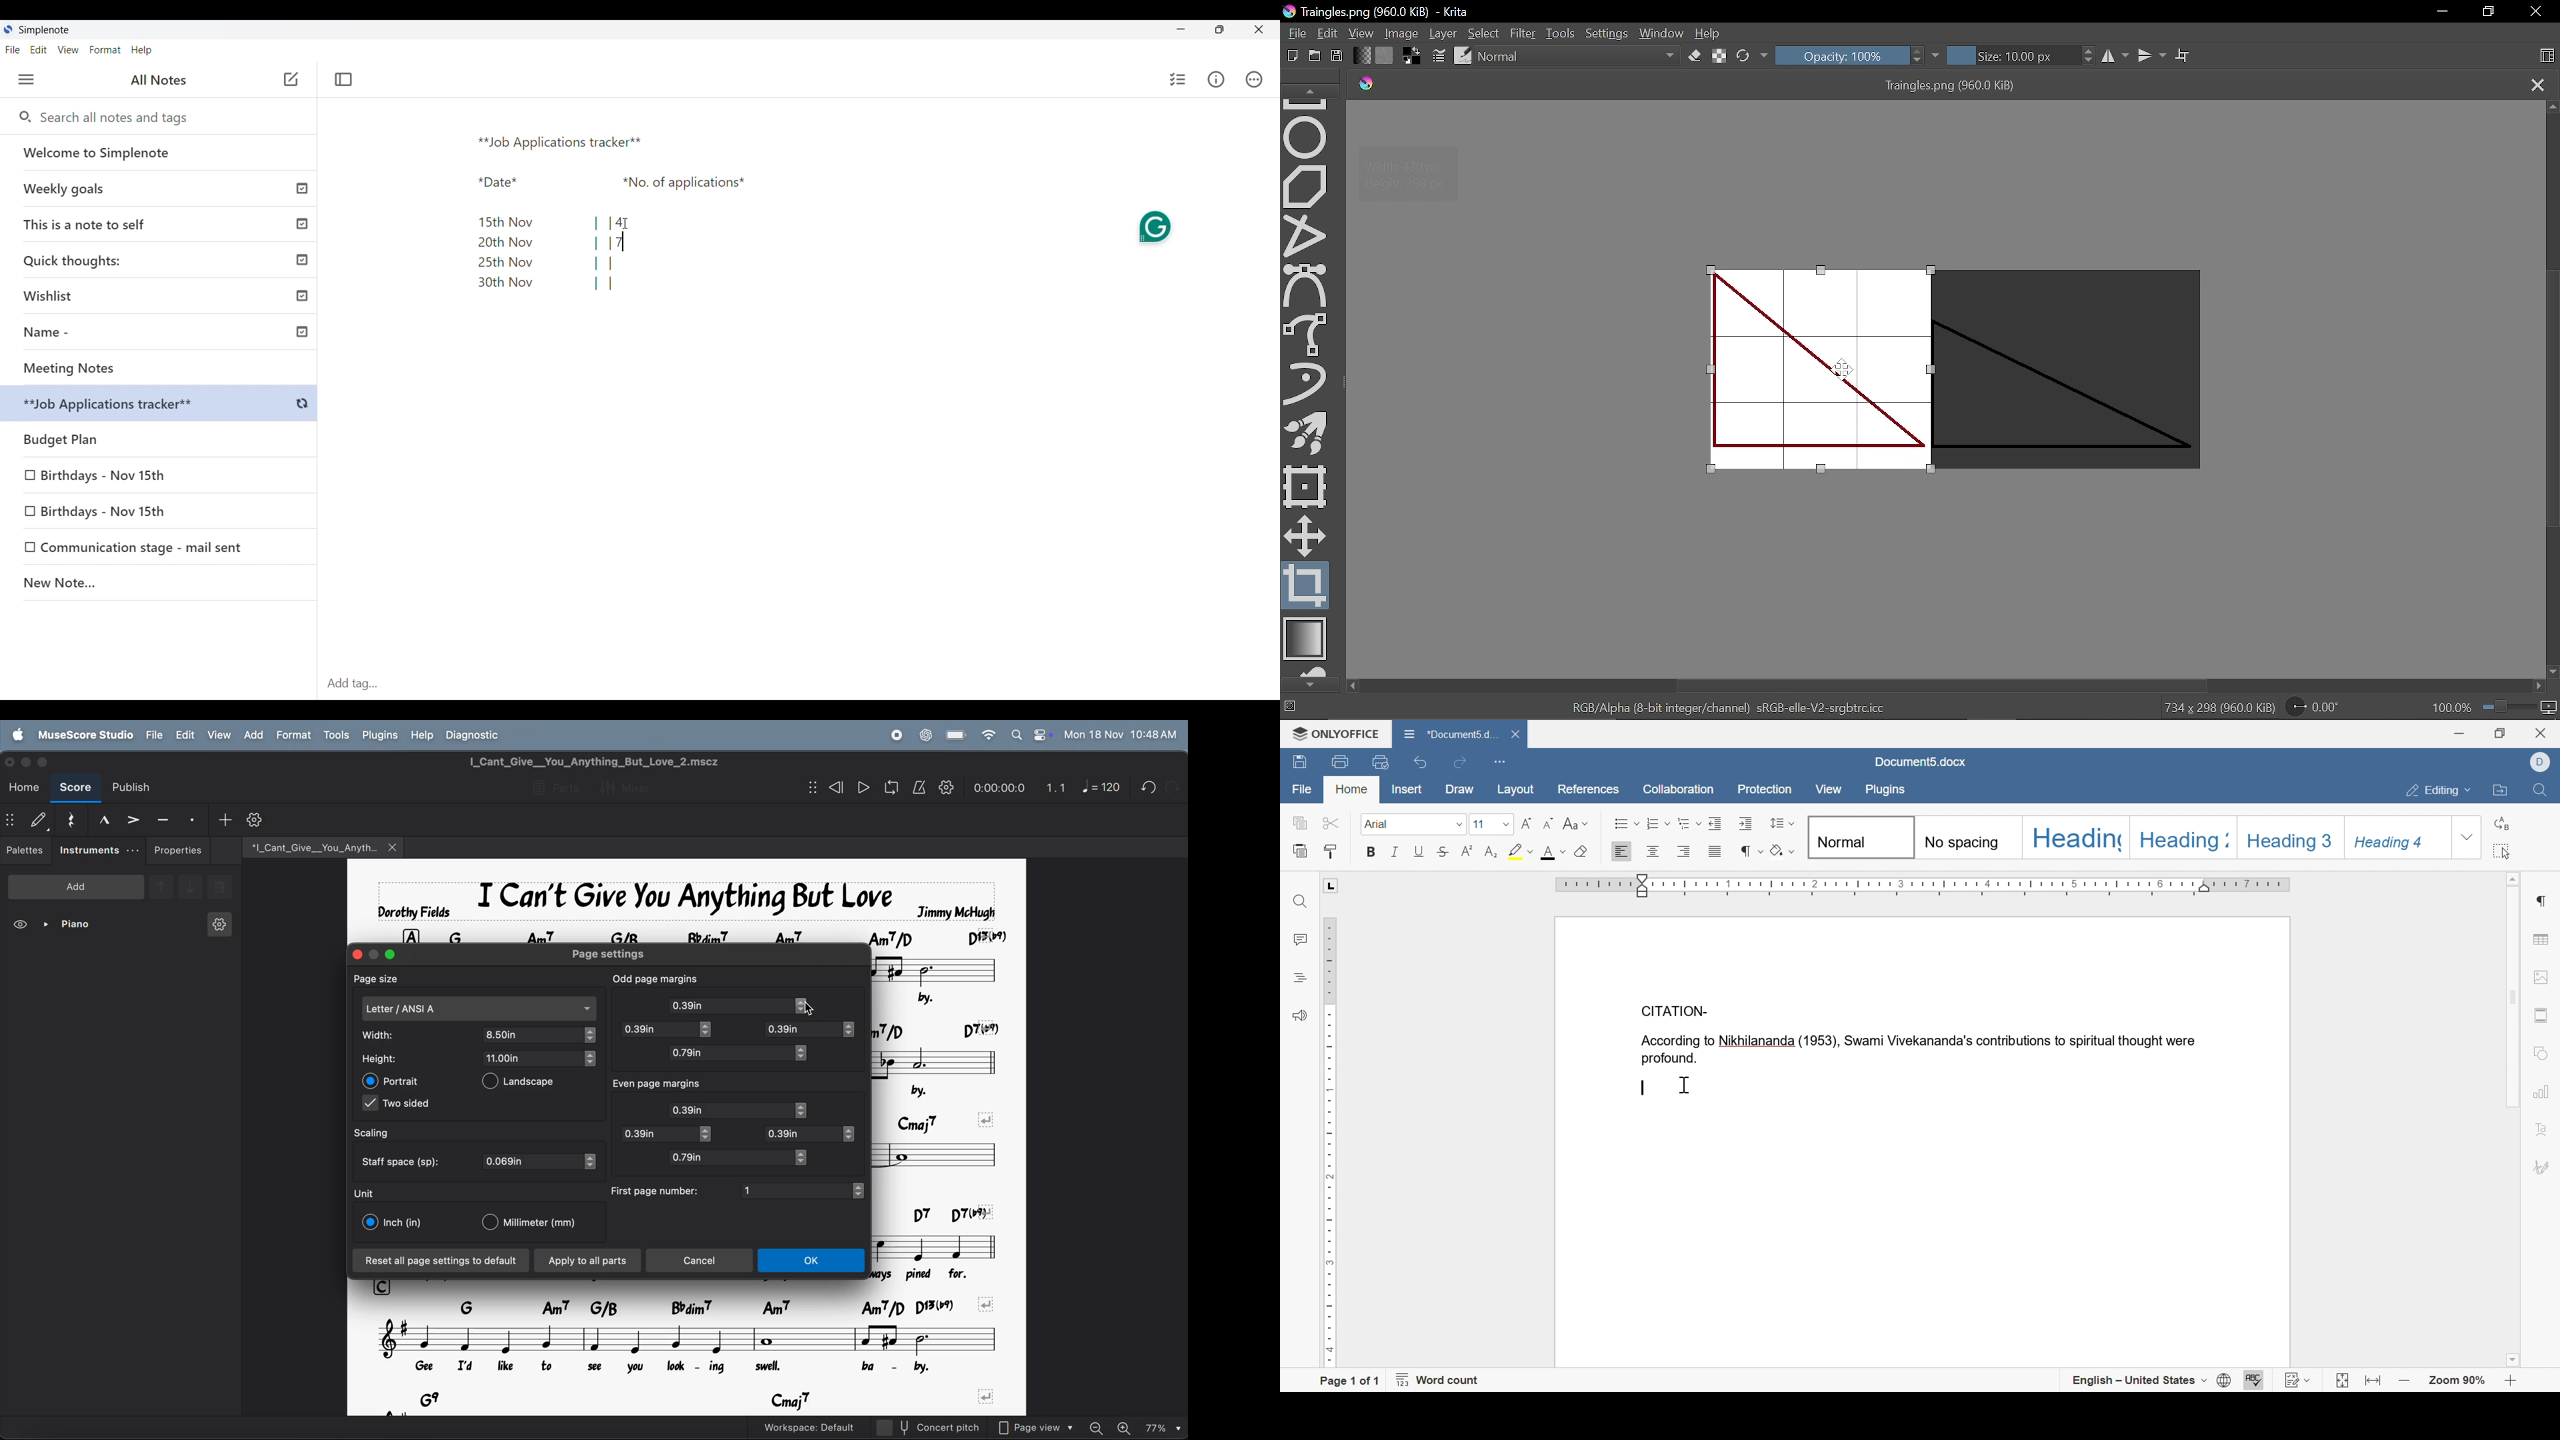 This screenshot has height=1456, width=2576. What do you see at coordinates (135, 787) in the screenshot?
I see `publish` at bounding box center [135, 787].